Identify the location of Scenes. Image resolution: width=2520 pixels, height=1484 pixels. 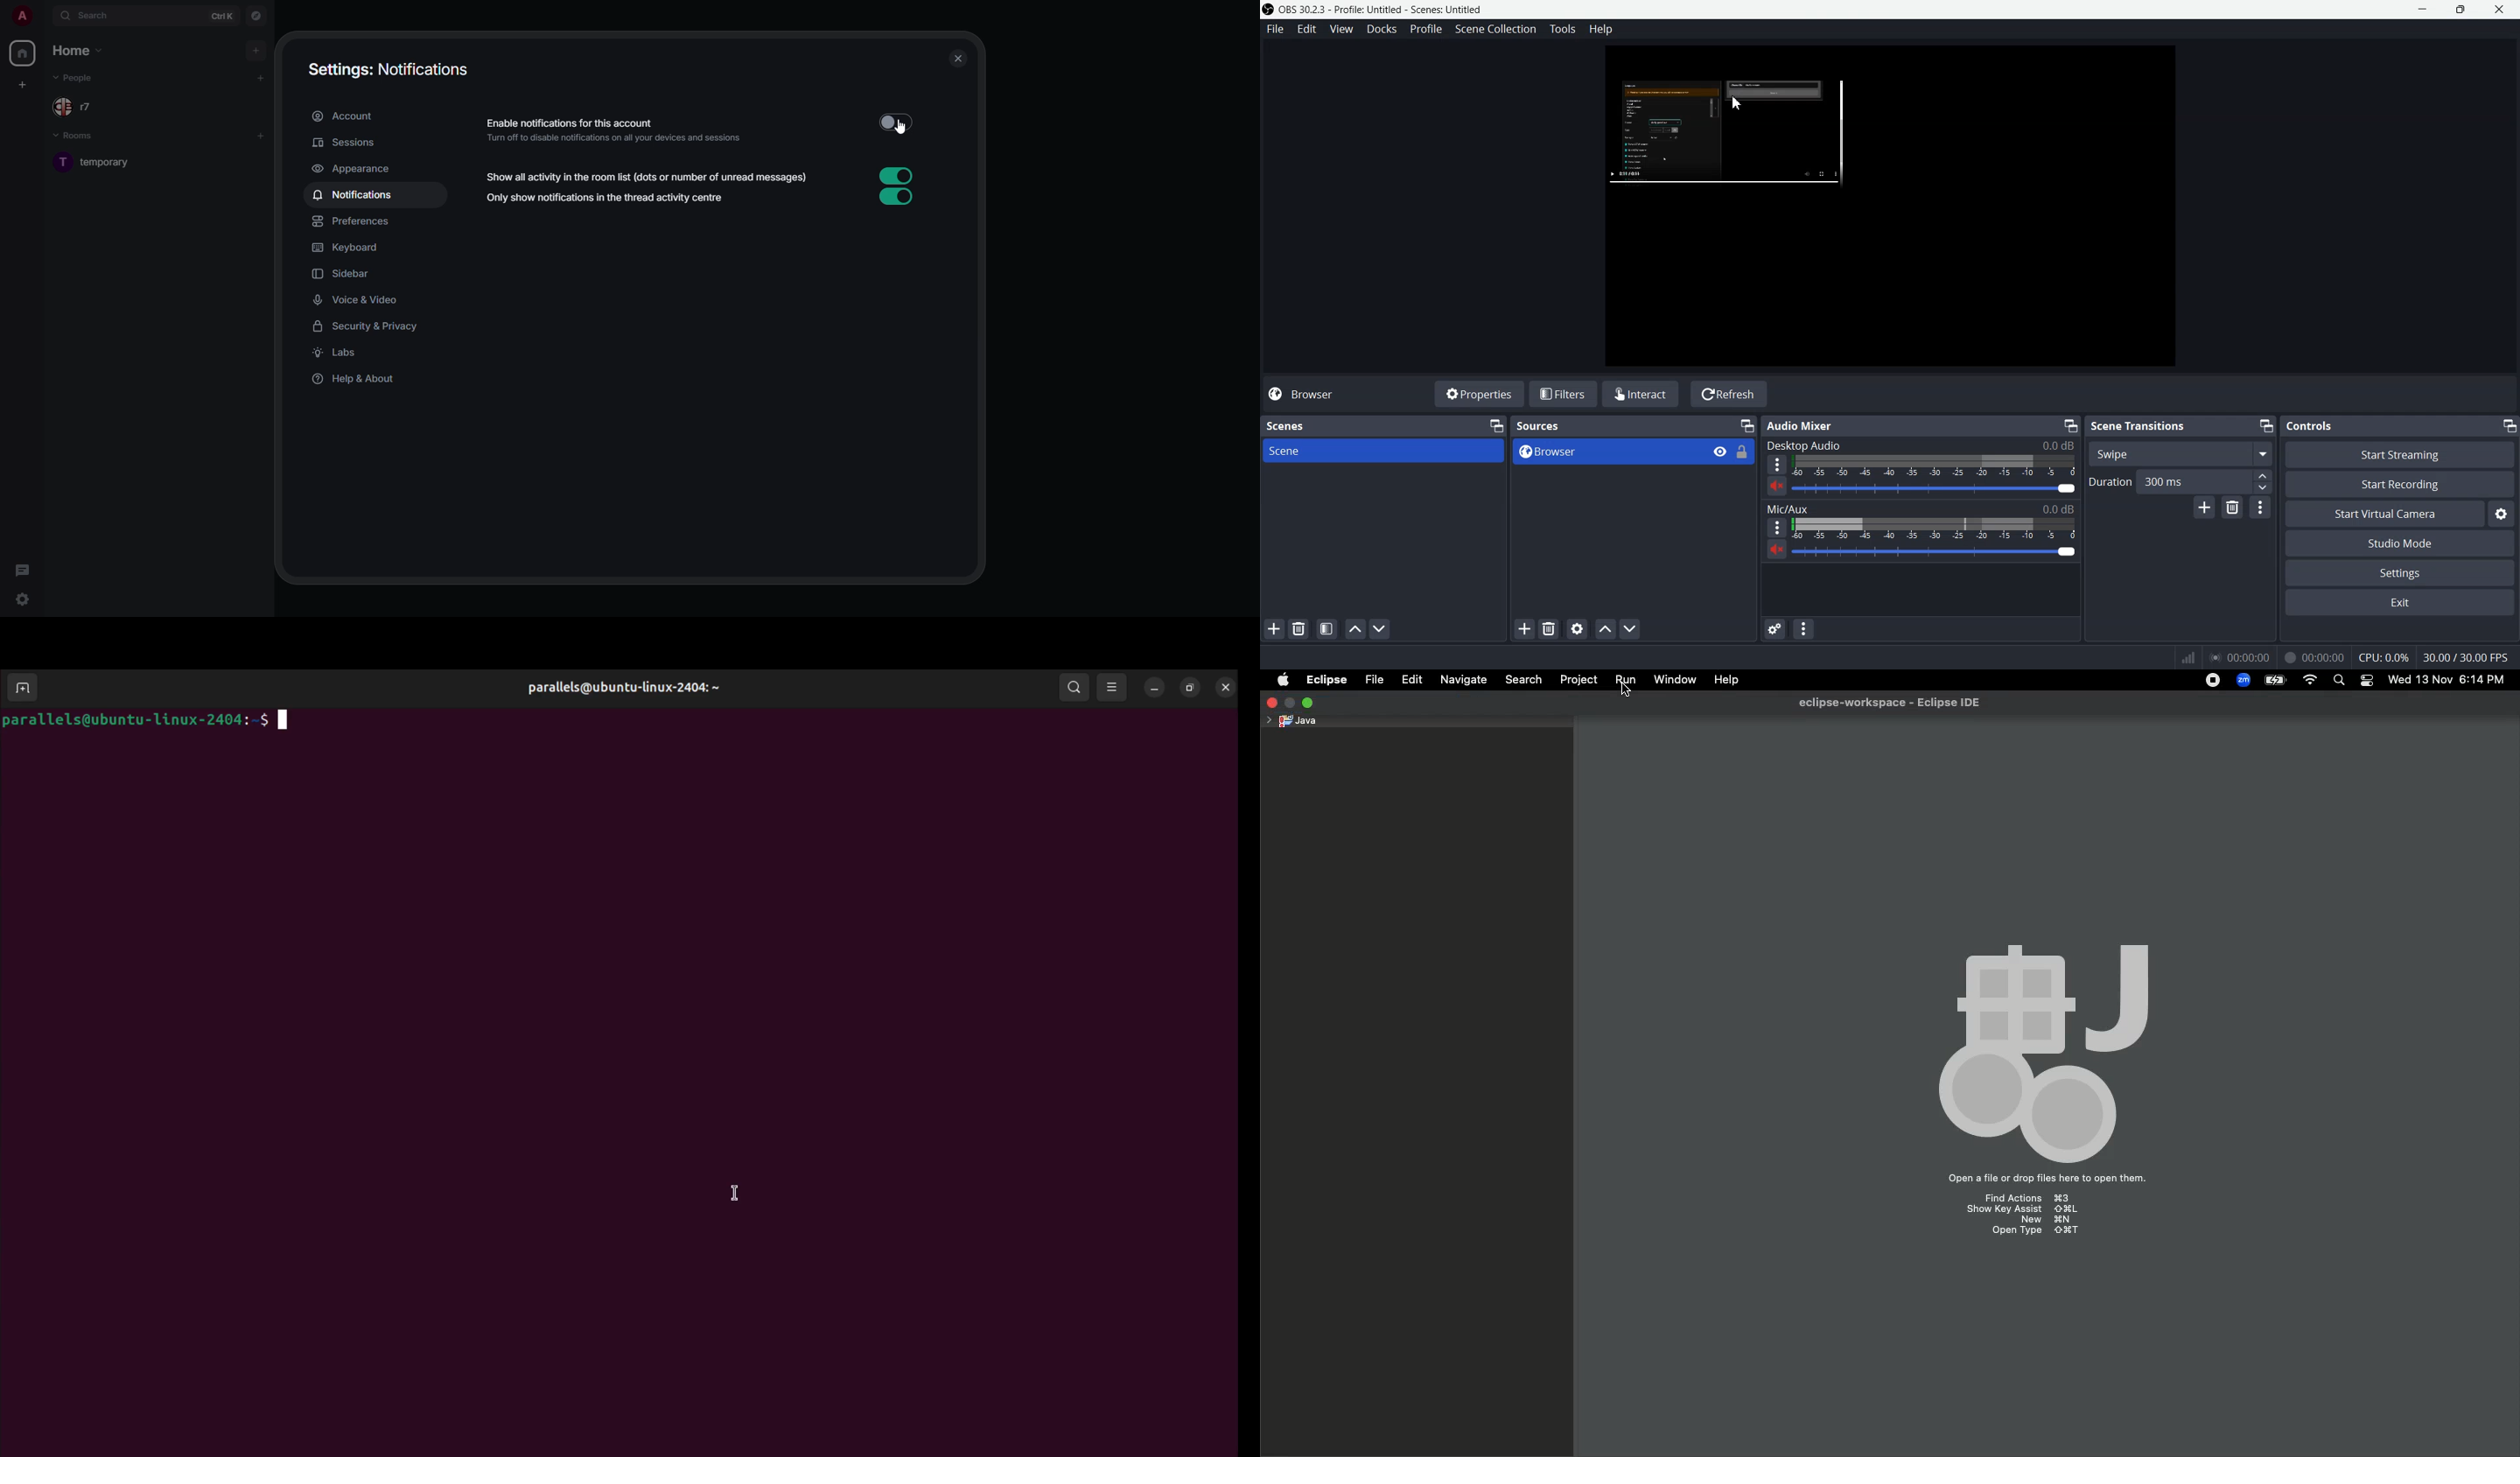
(1288, 426).